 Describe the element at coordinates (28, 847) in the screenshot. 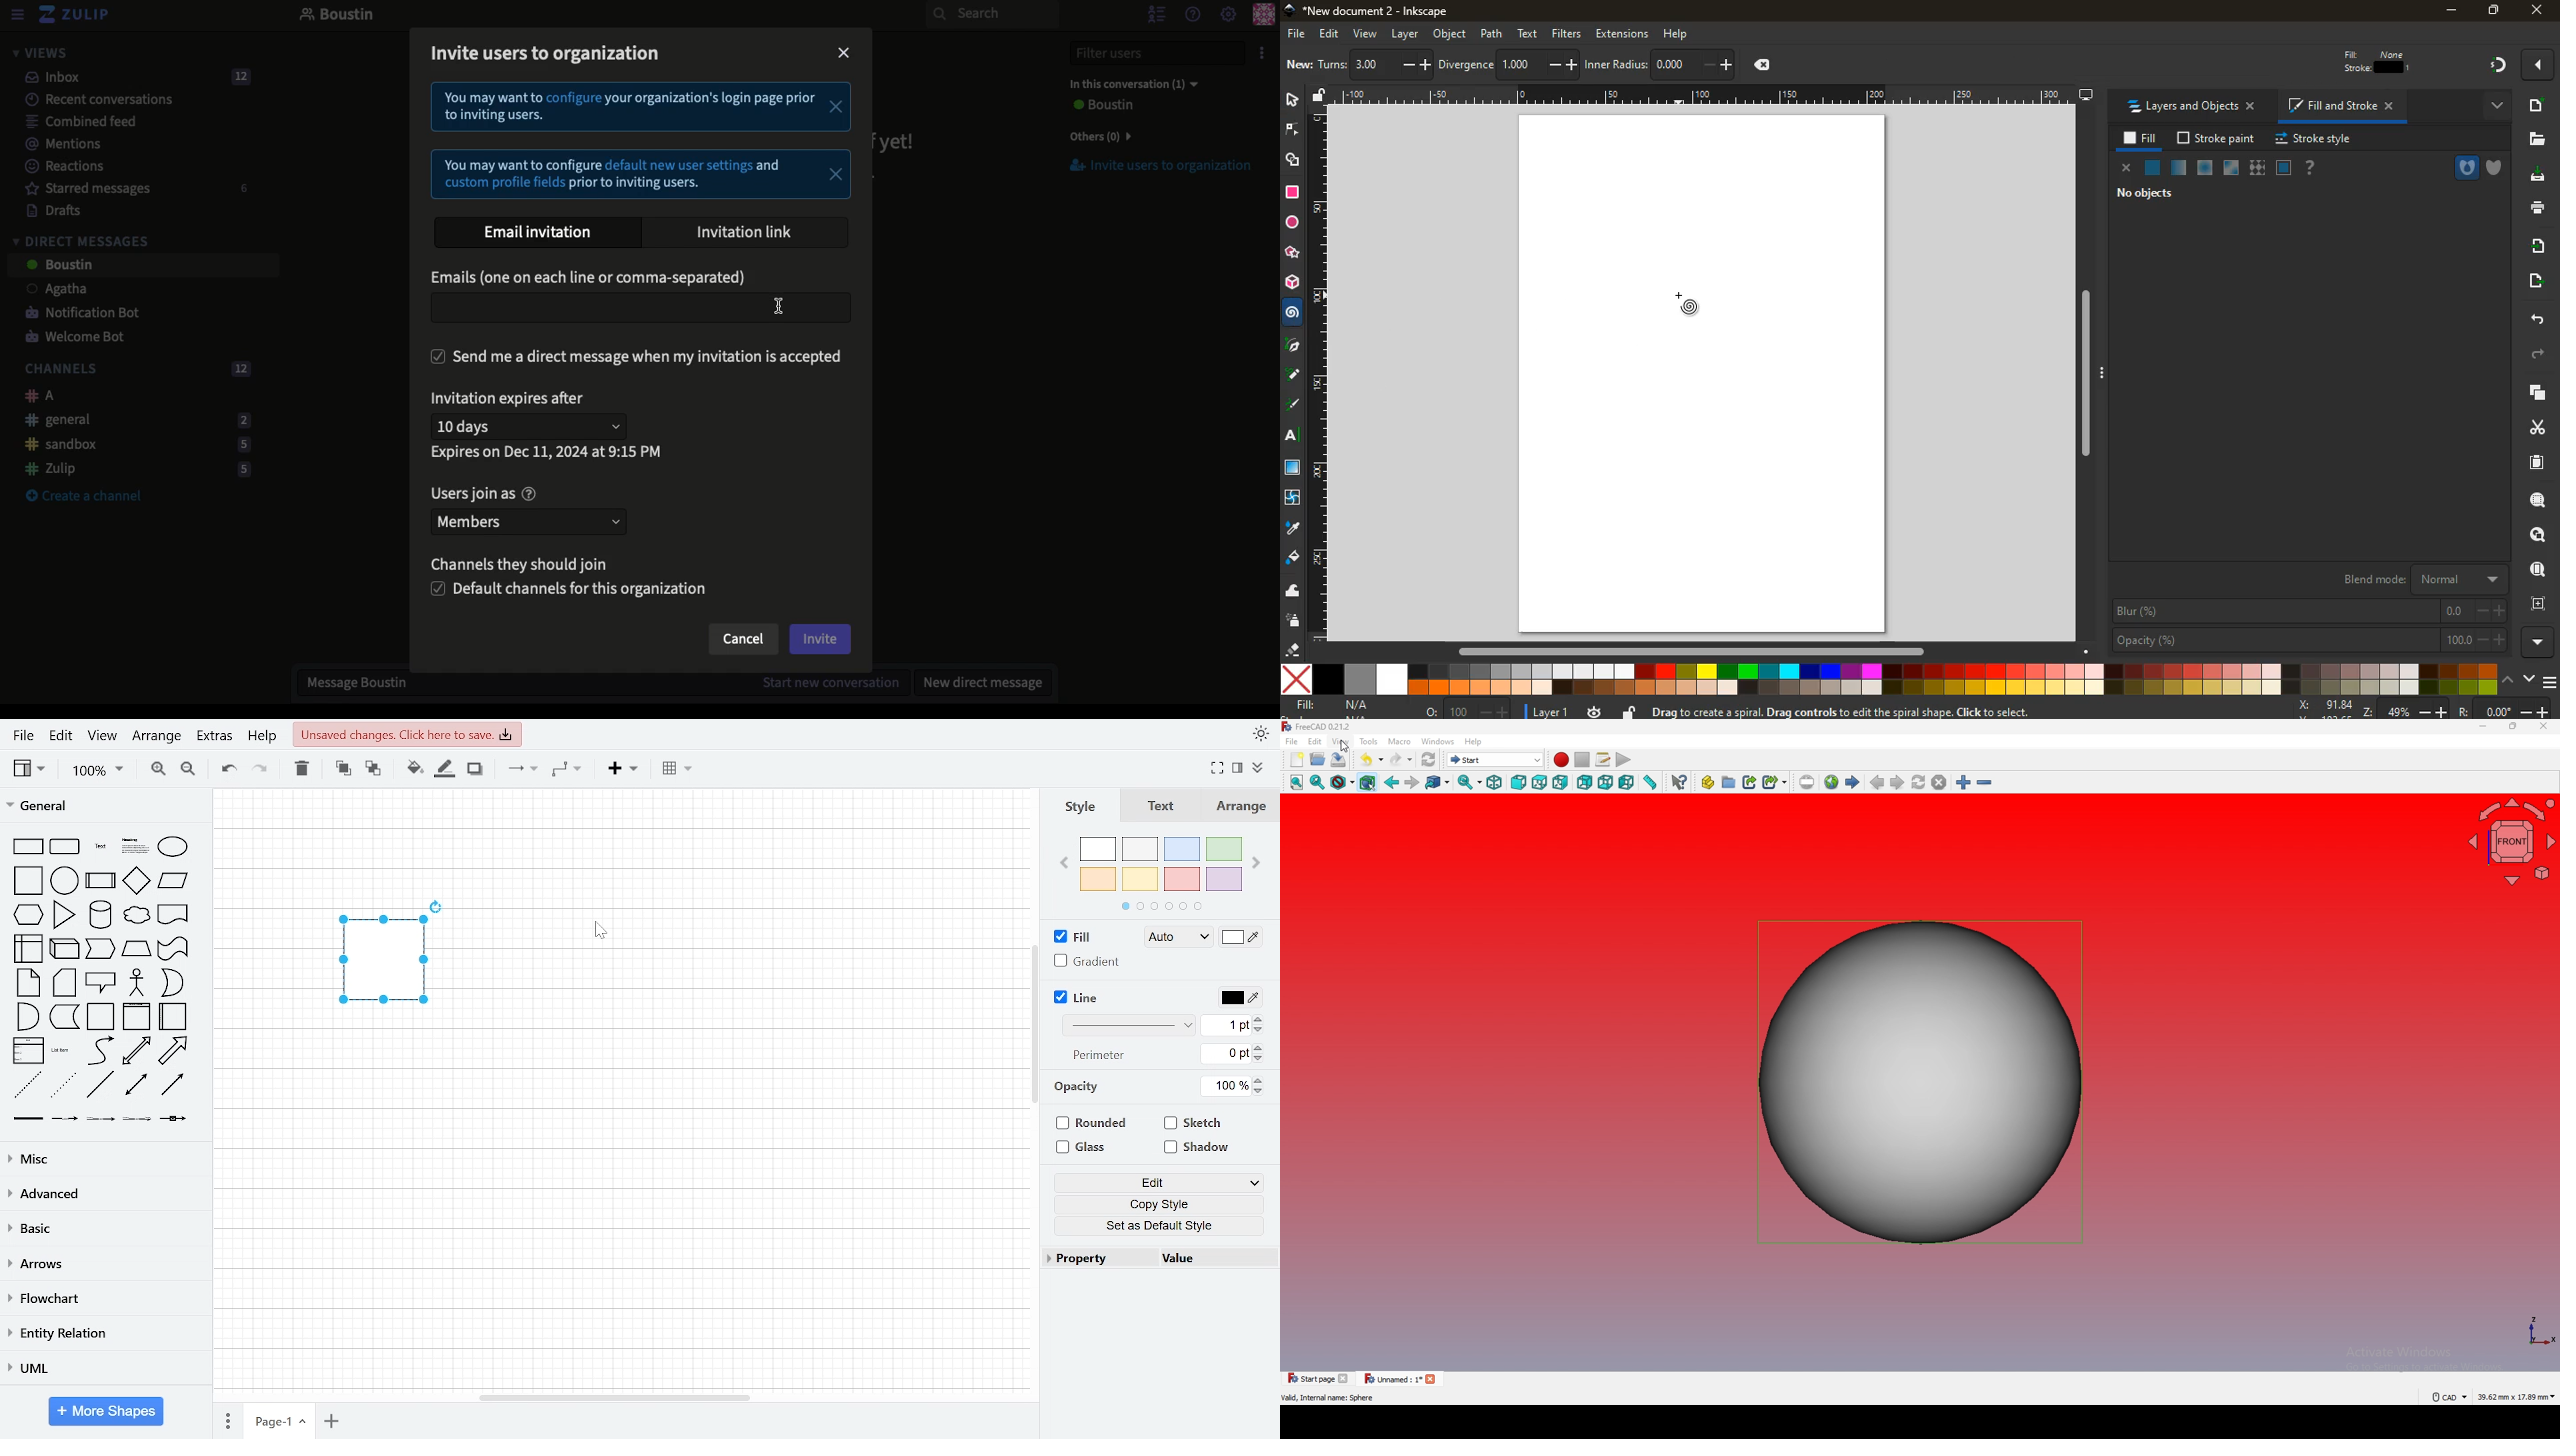

I see `rectangle` at that location.